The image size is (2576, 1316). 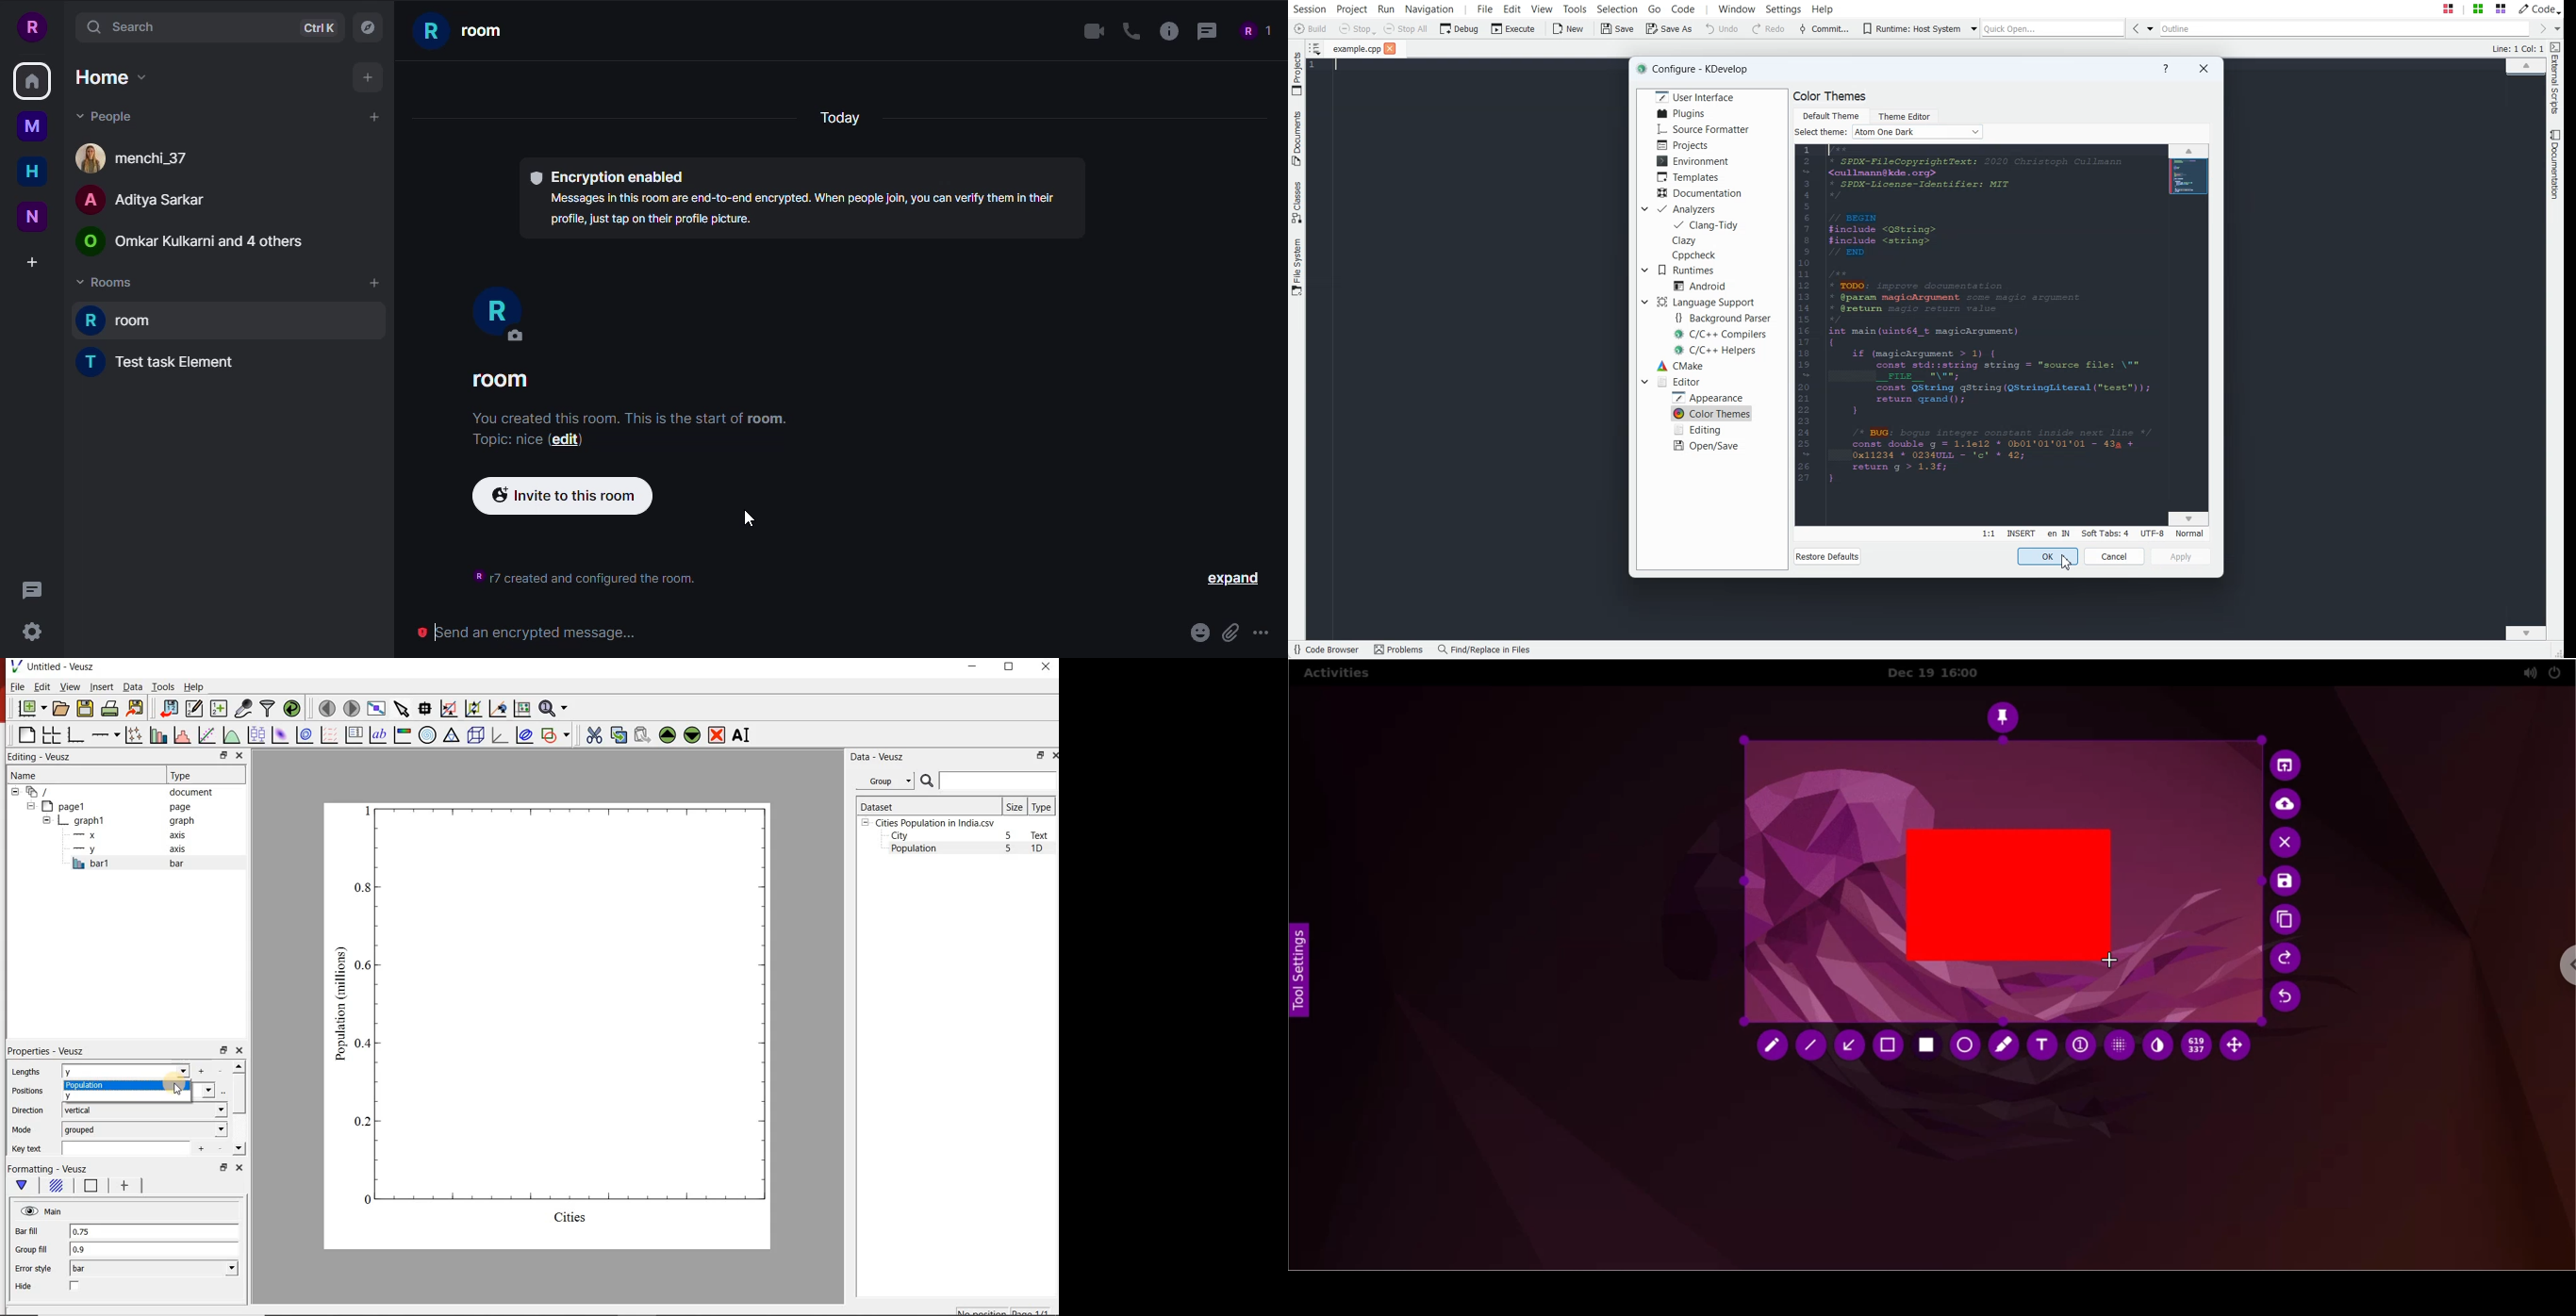 What do you see at coordinates (106, 115) in the screenshot?
I see `people` at bounding box center [106, 115].